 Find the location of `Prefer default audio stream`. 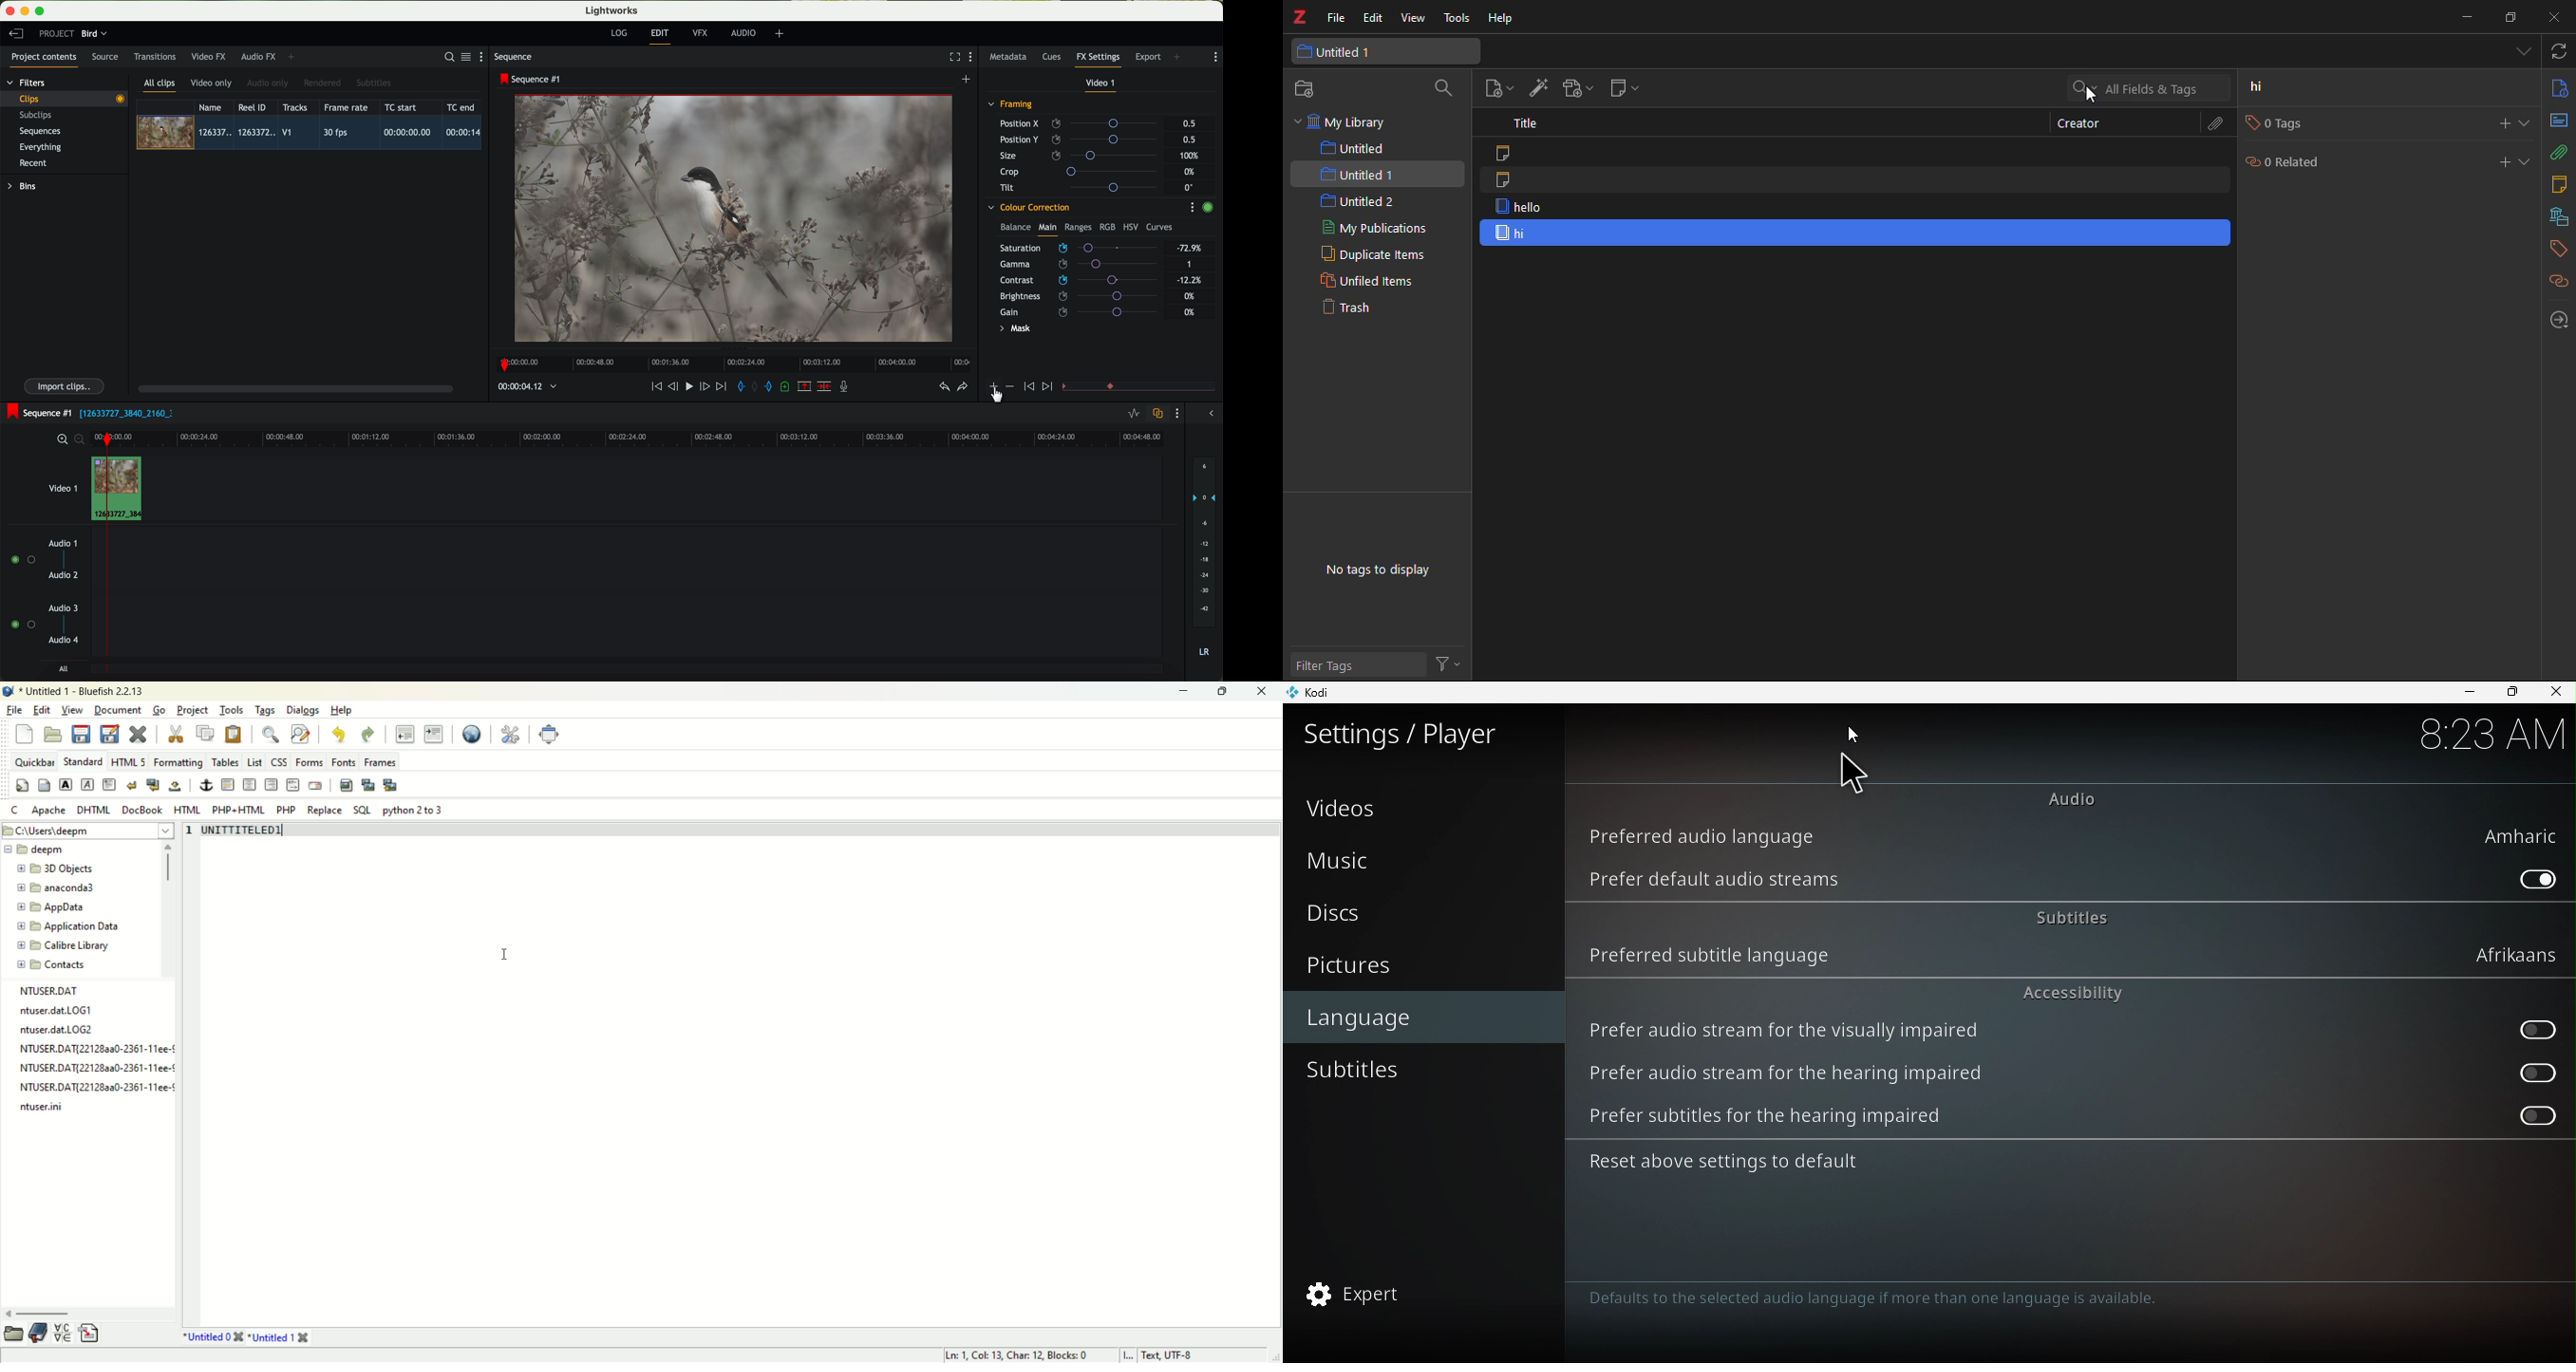

Prefer default audio stream is located at coordinates (2533, 878).